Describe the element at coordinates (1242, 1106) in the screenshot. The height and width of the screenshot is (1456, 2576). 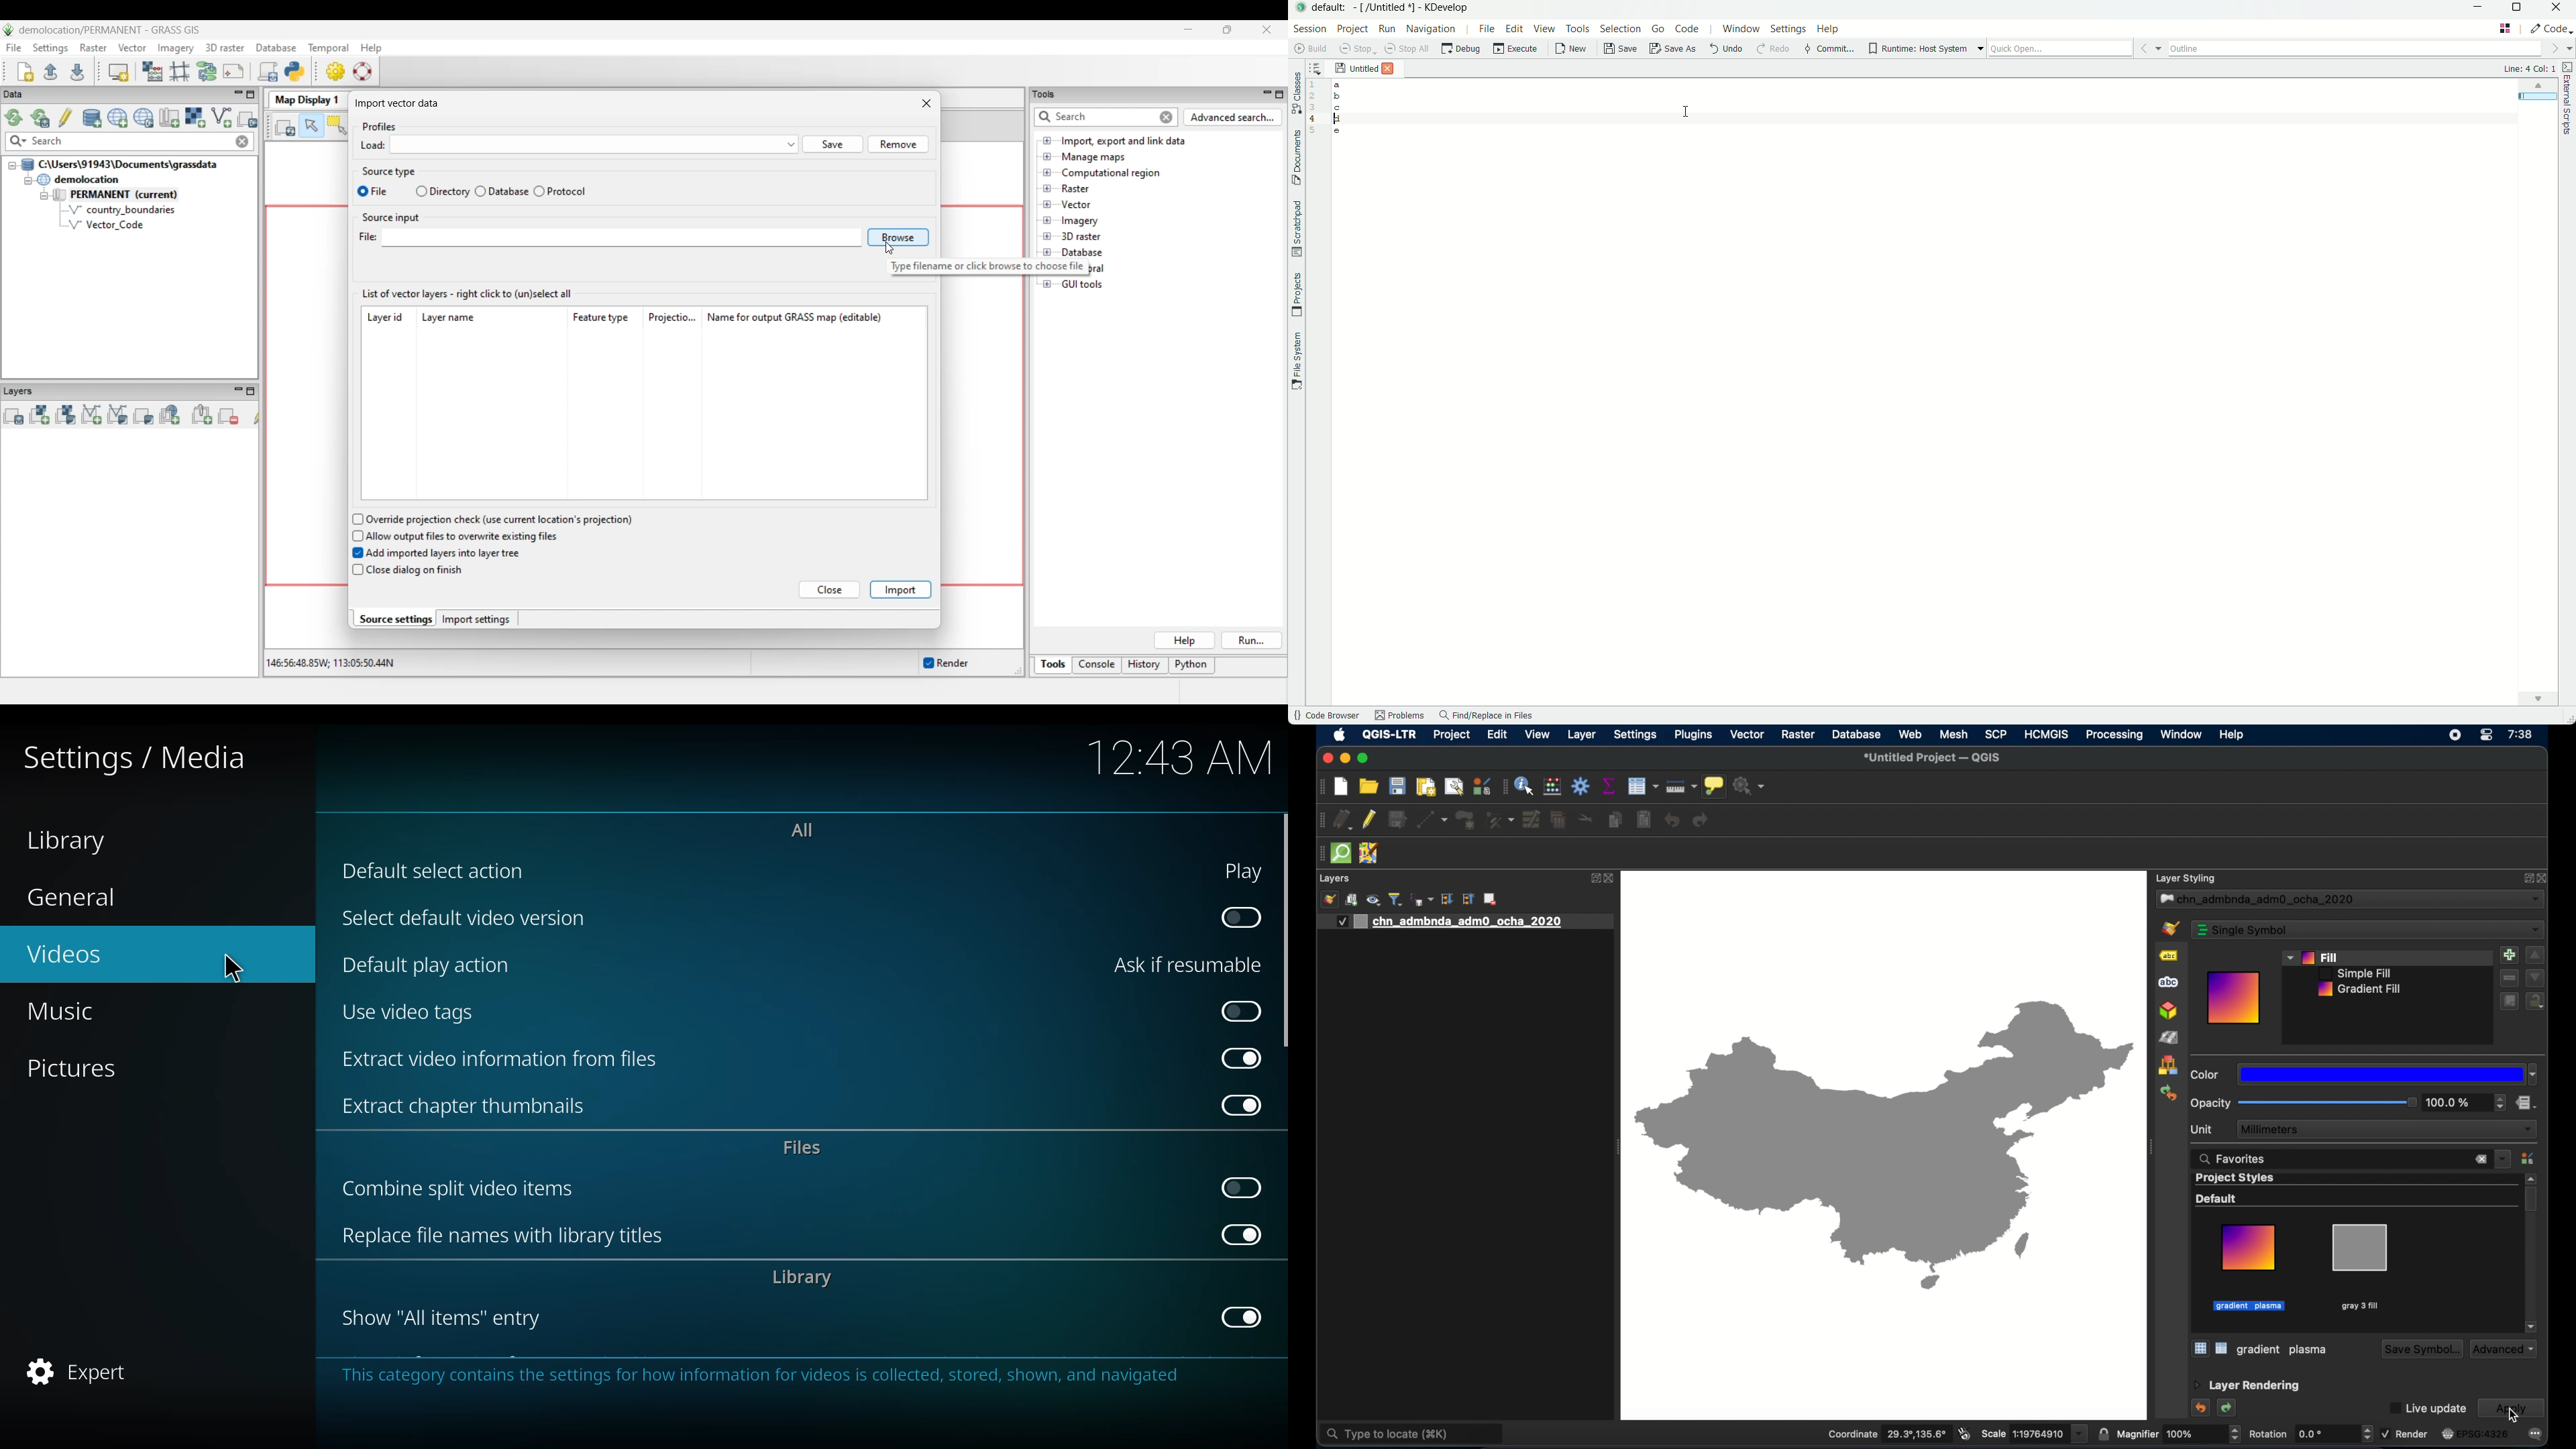
I see `enabled` at that location.